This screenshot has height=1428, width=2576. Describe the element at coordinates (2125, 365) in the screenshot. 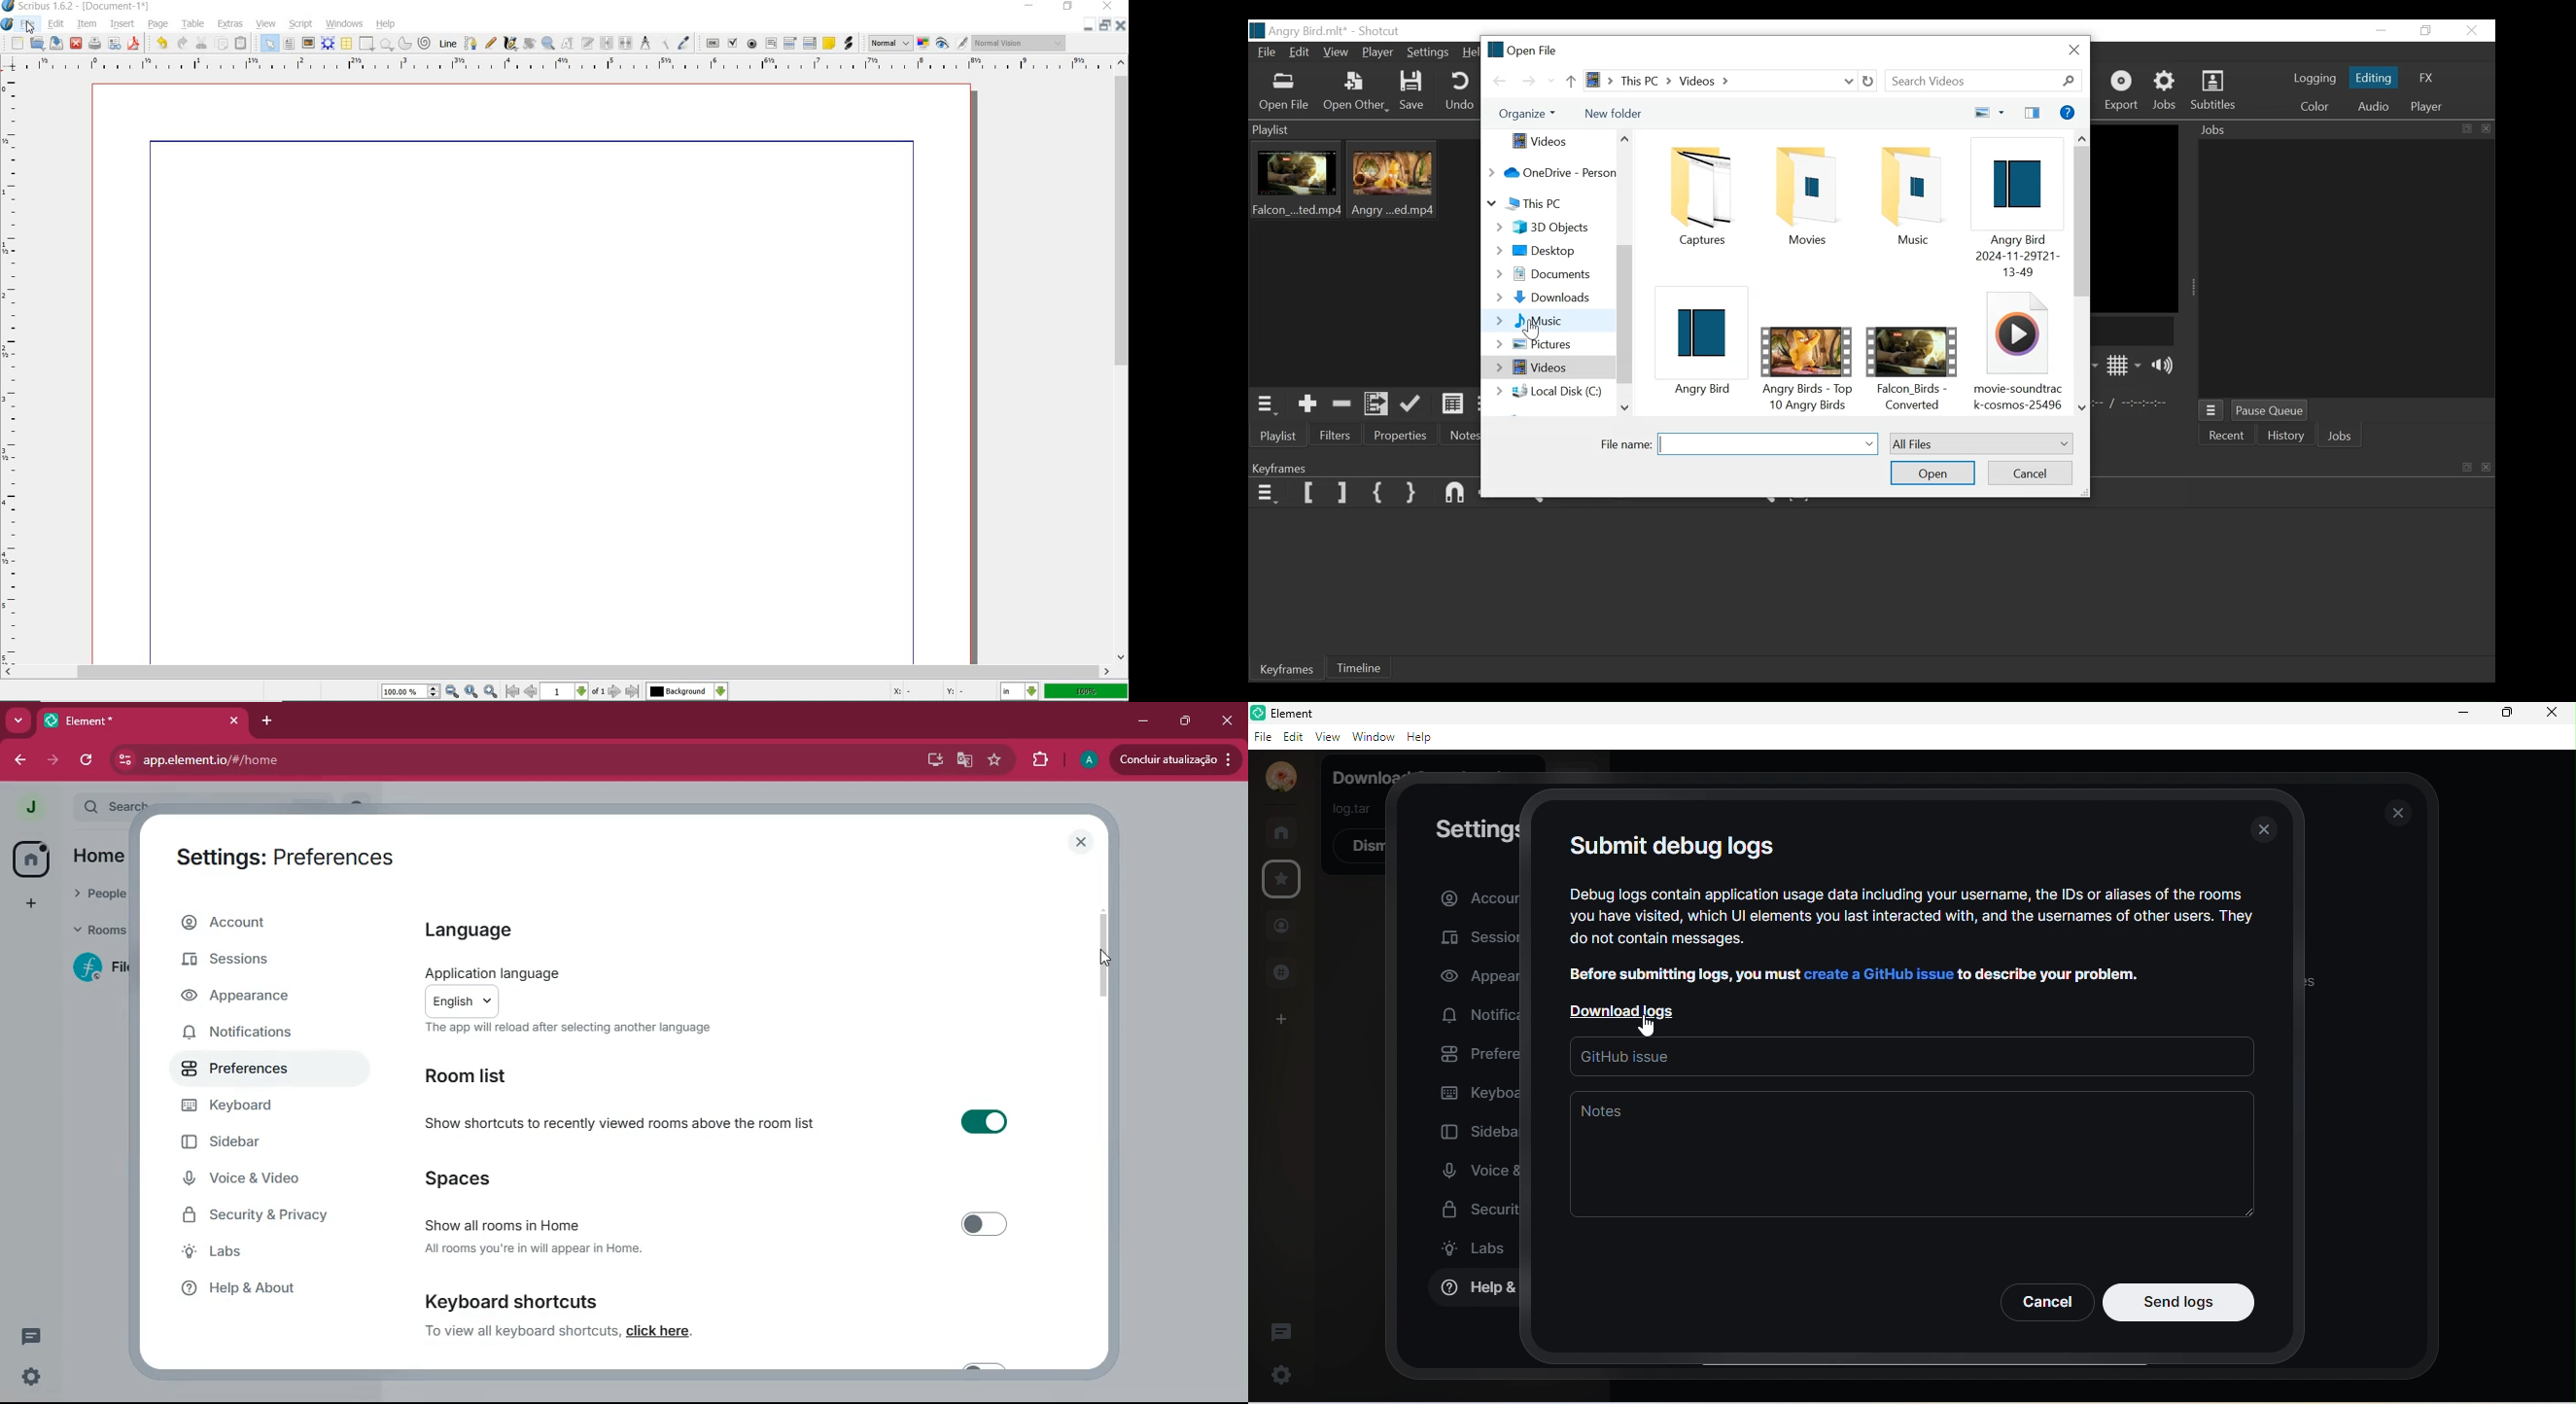

I see `Show display grid on player` at that location.